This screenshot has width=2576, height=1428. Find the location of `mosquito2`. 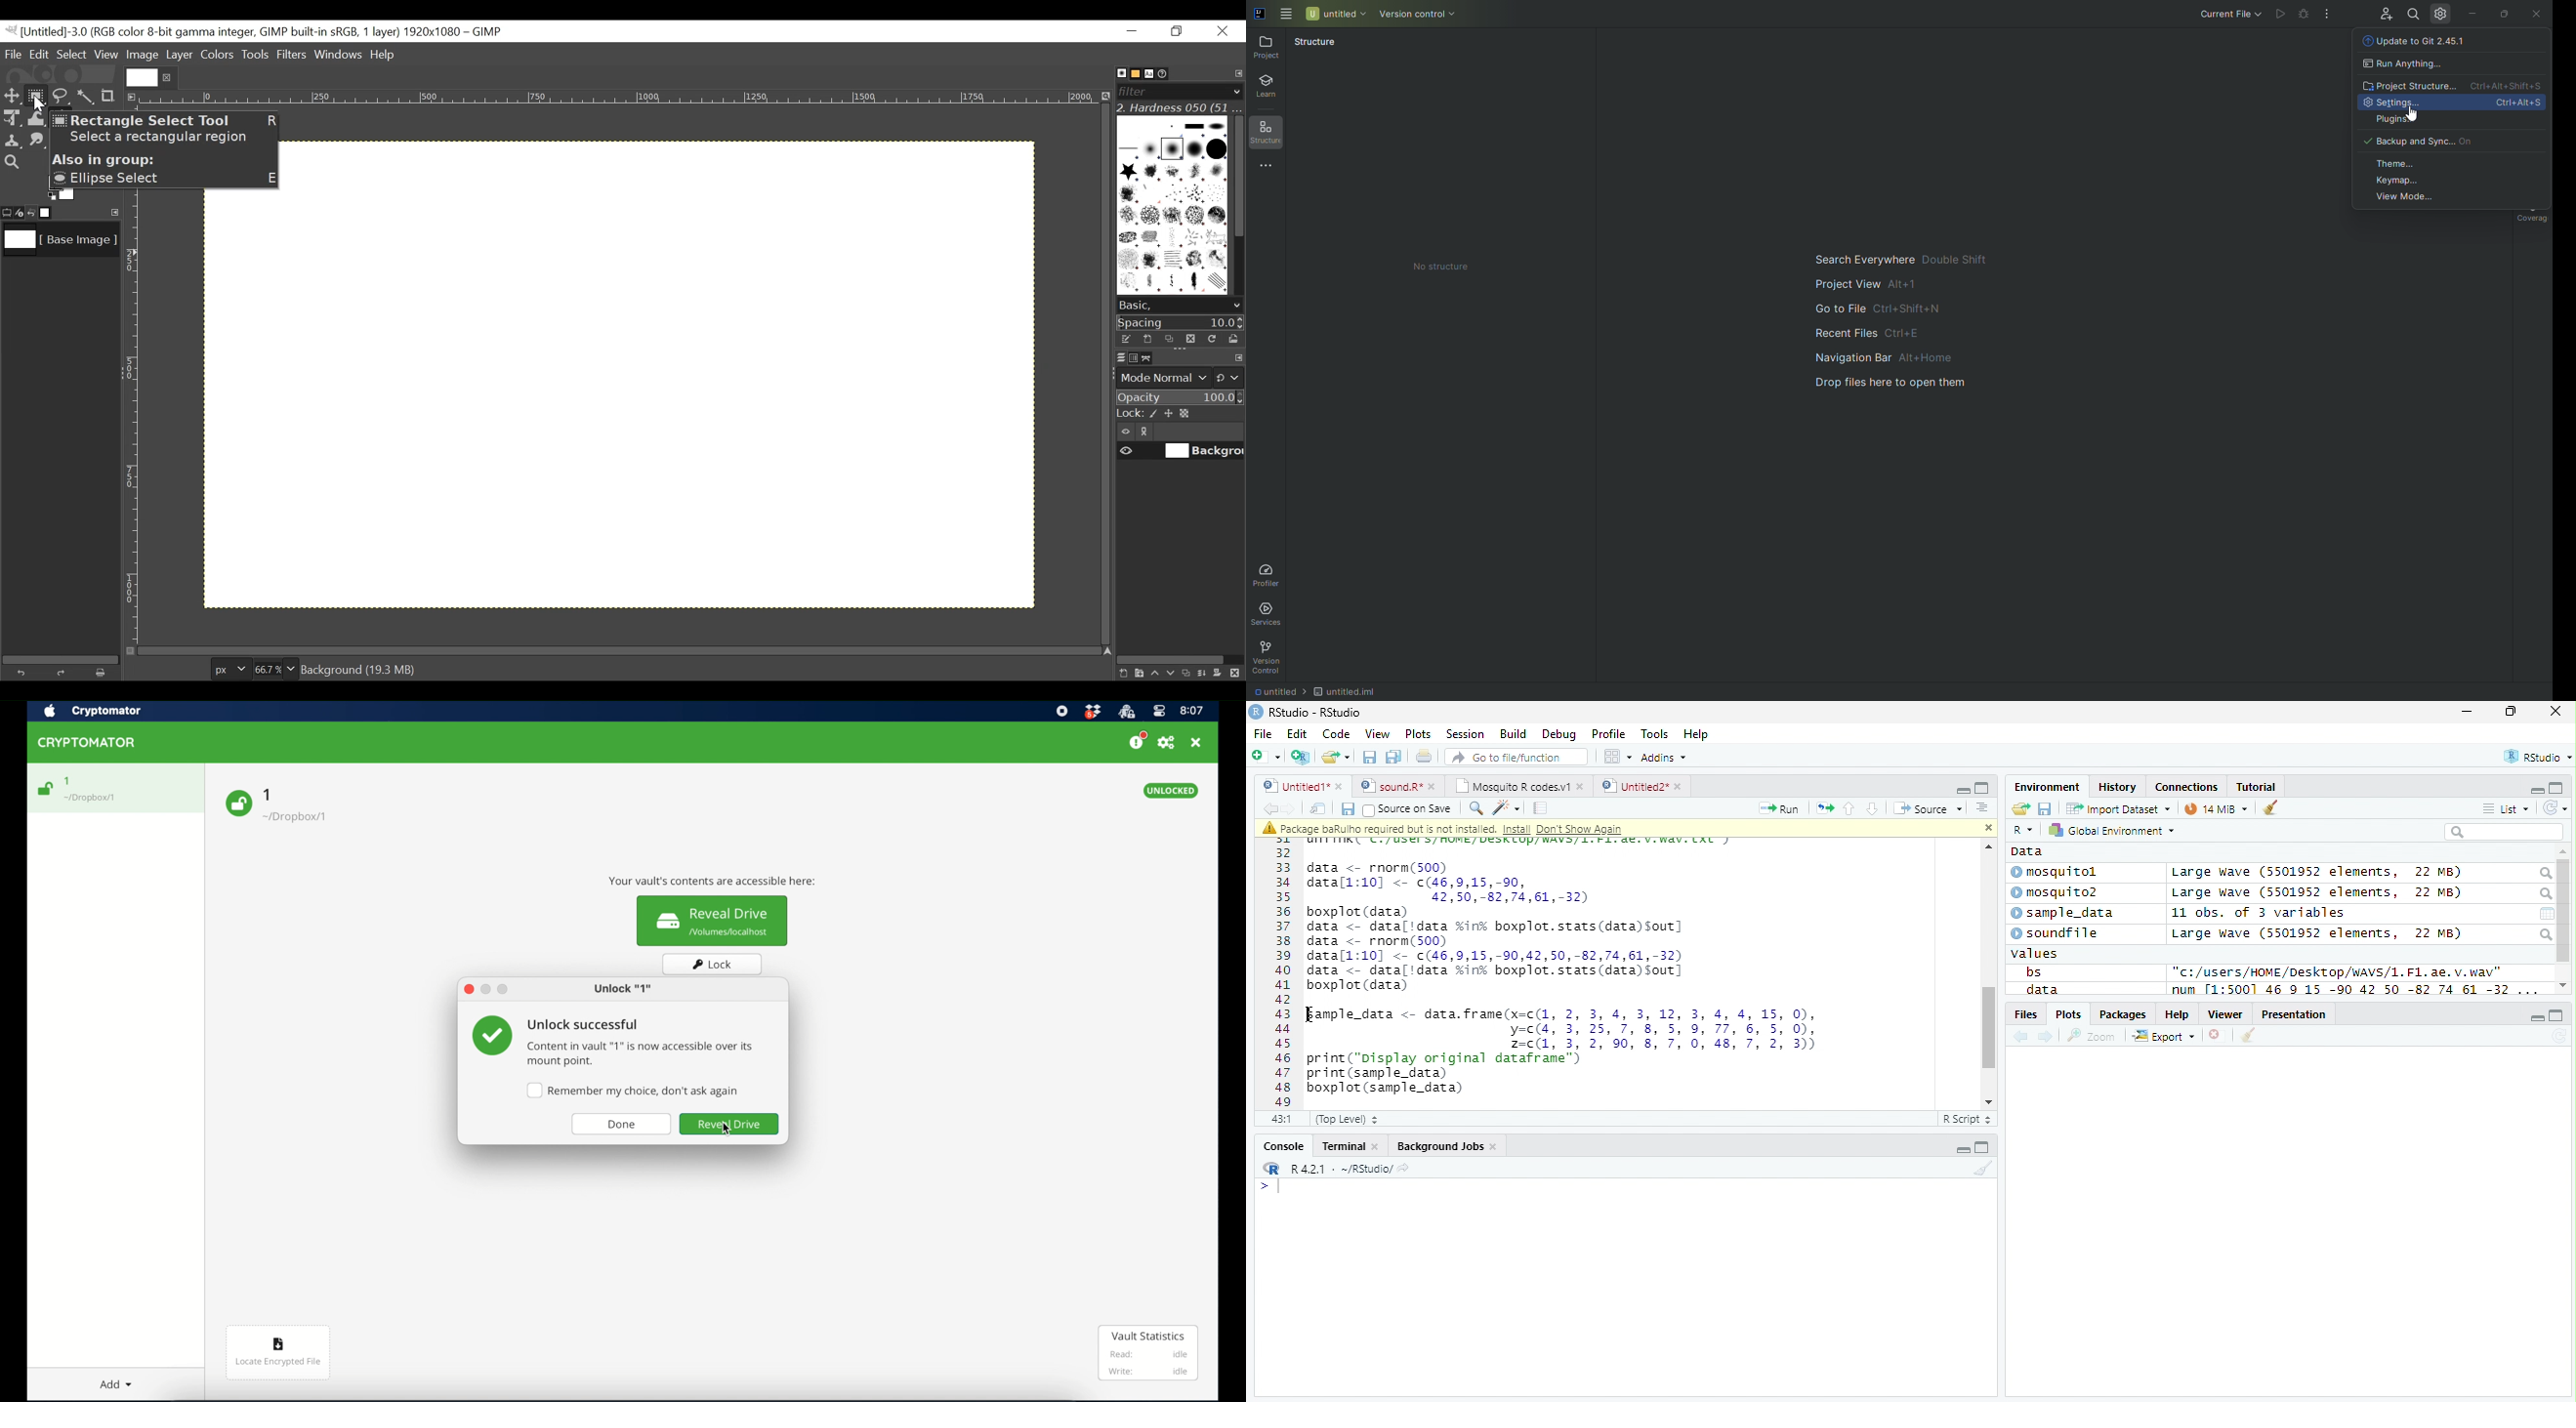

mosquito2 is located at coordinates (2058, 892).